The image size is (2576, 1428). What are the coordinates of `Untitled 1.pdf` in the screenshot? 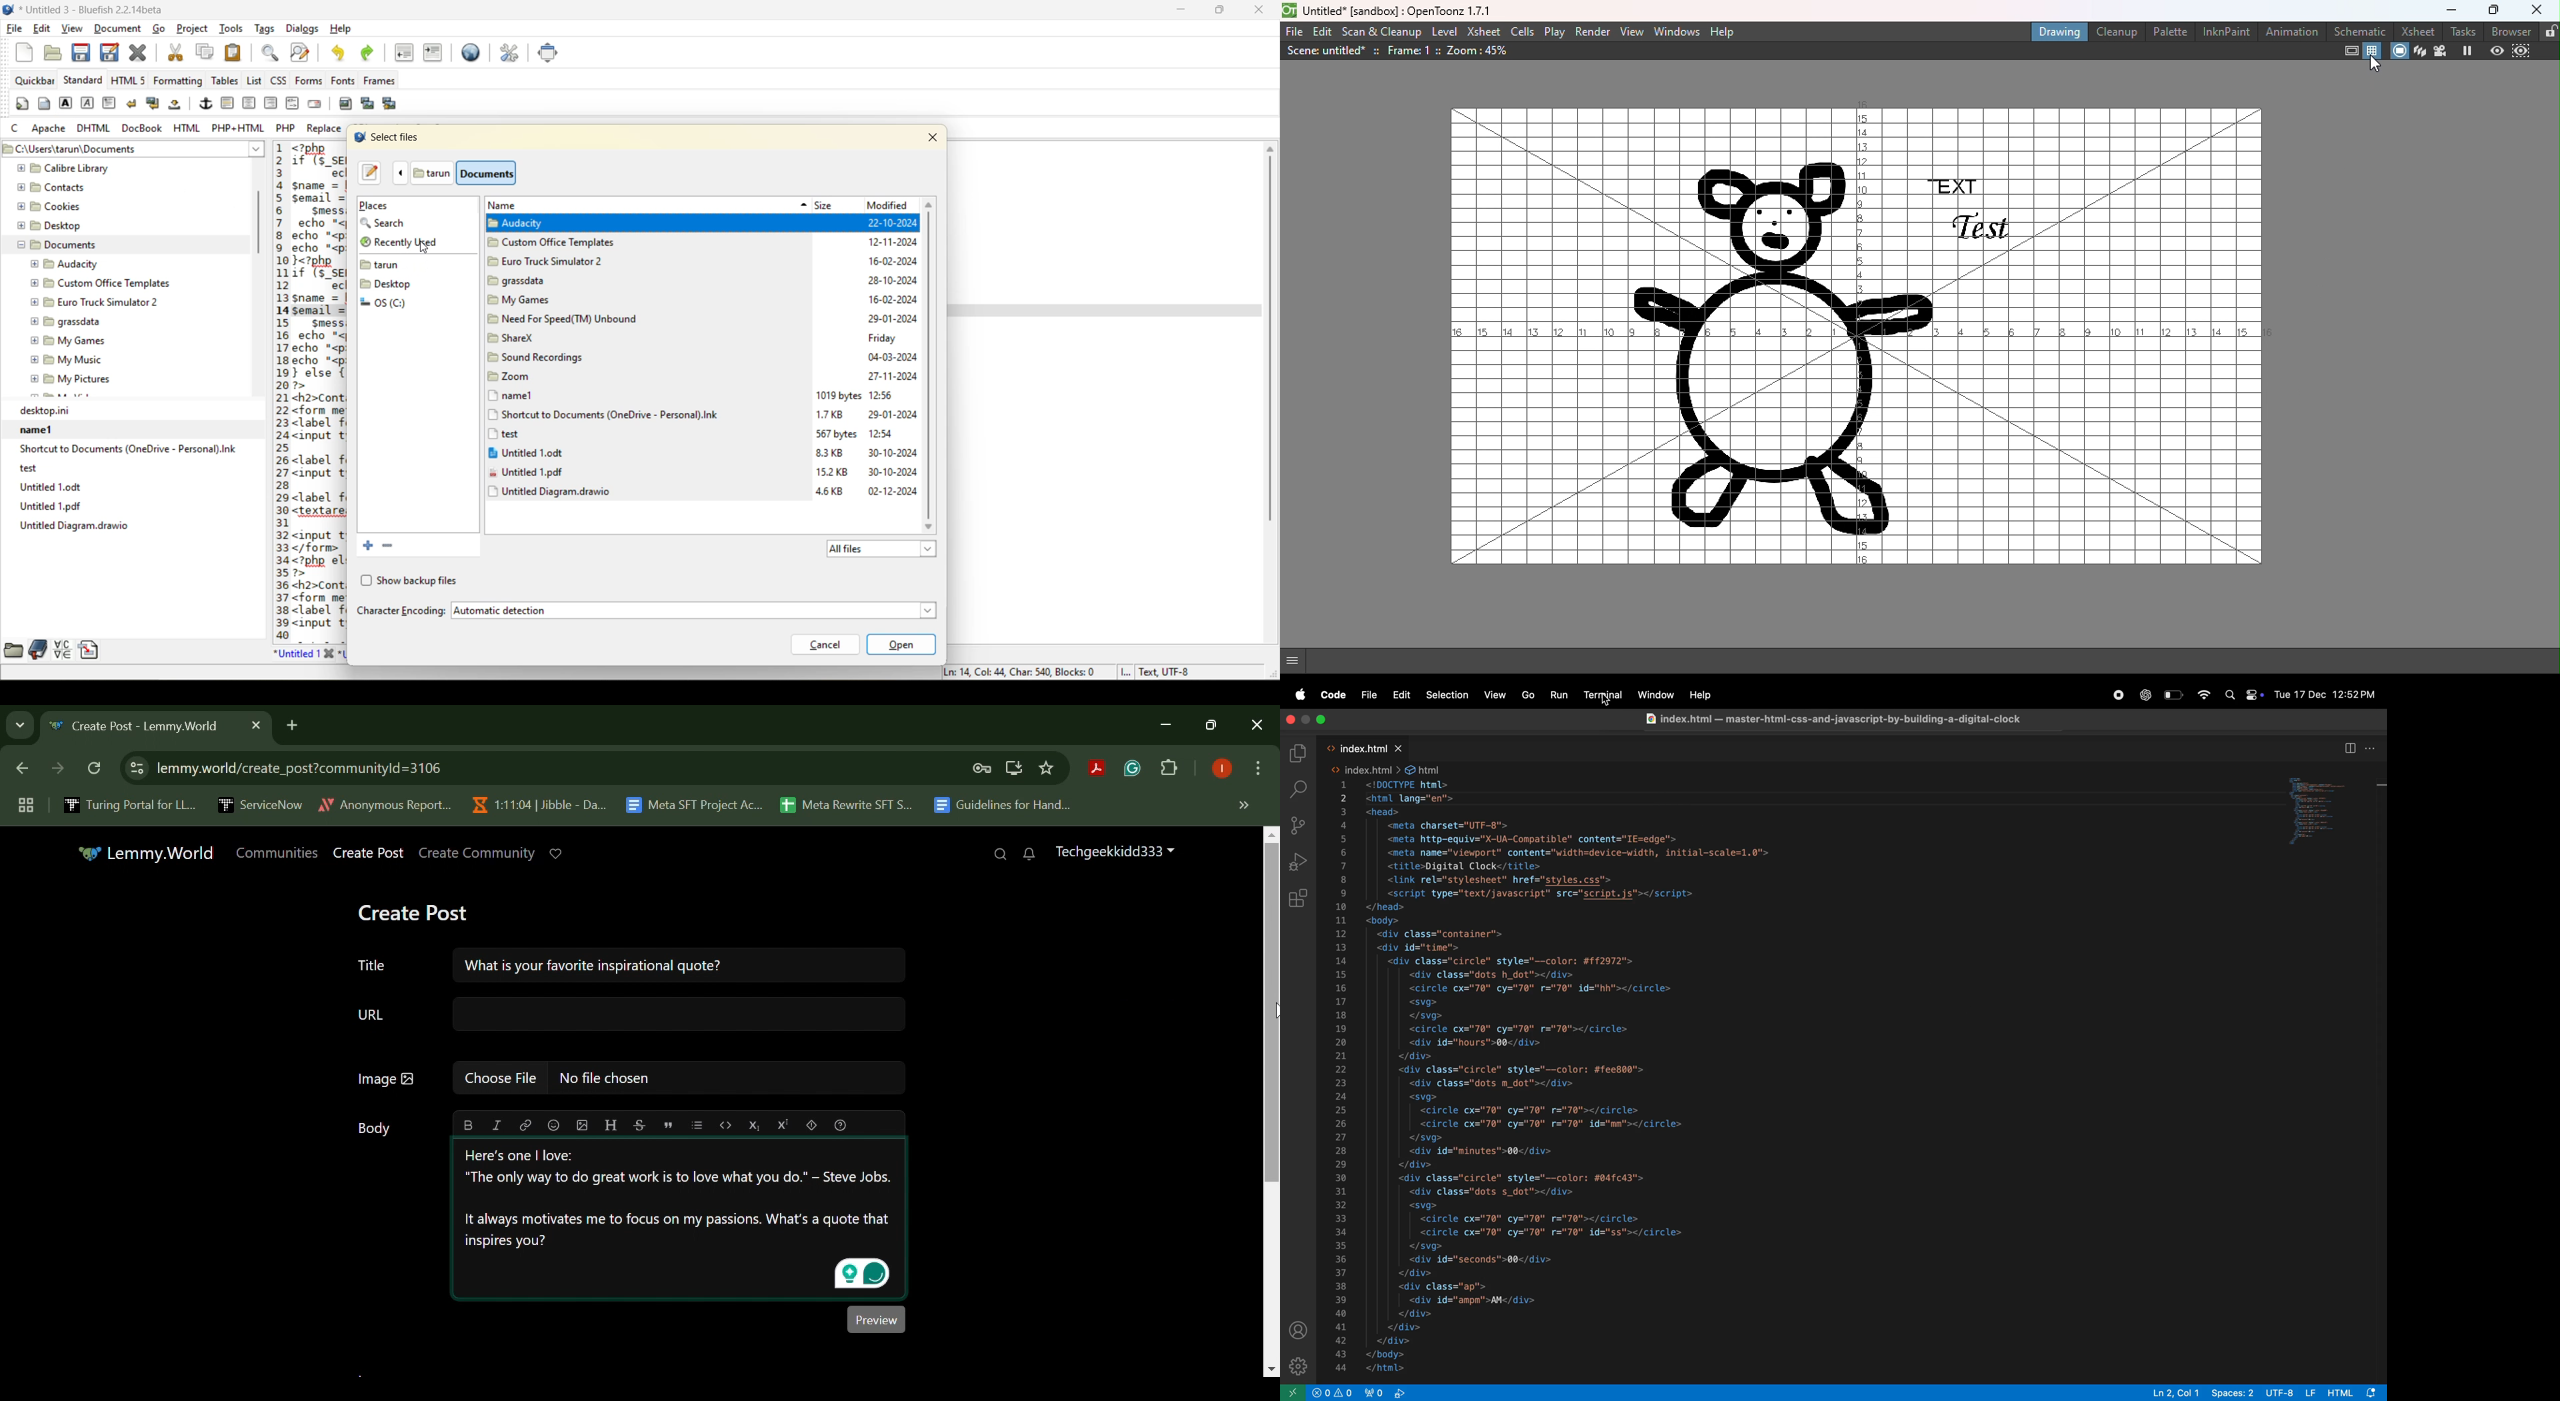 It's located at (131, 506).